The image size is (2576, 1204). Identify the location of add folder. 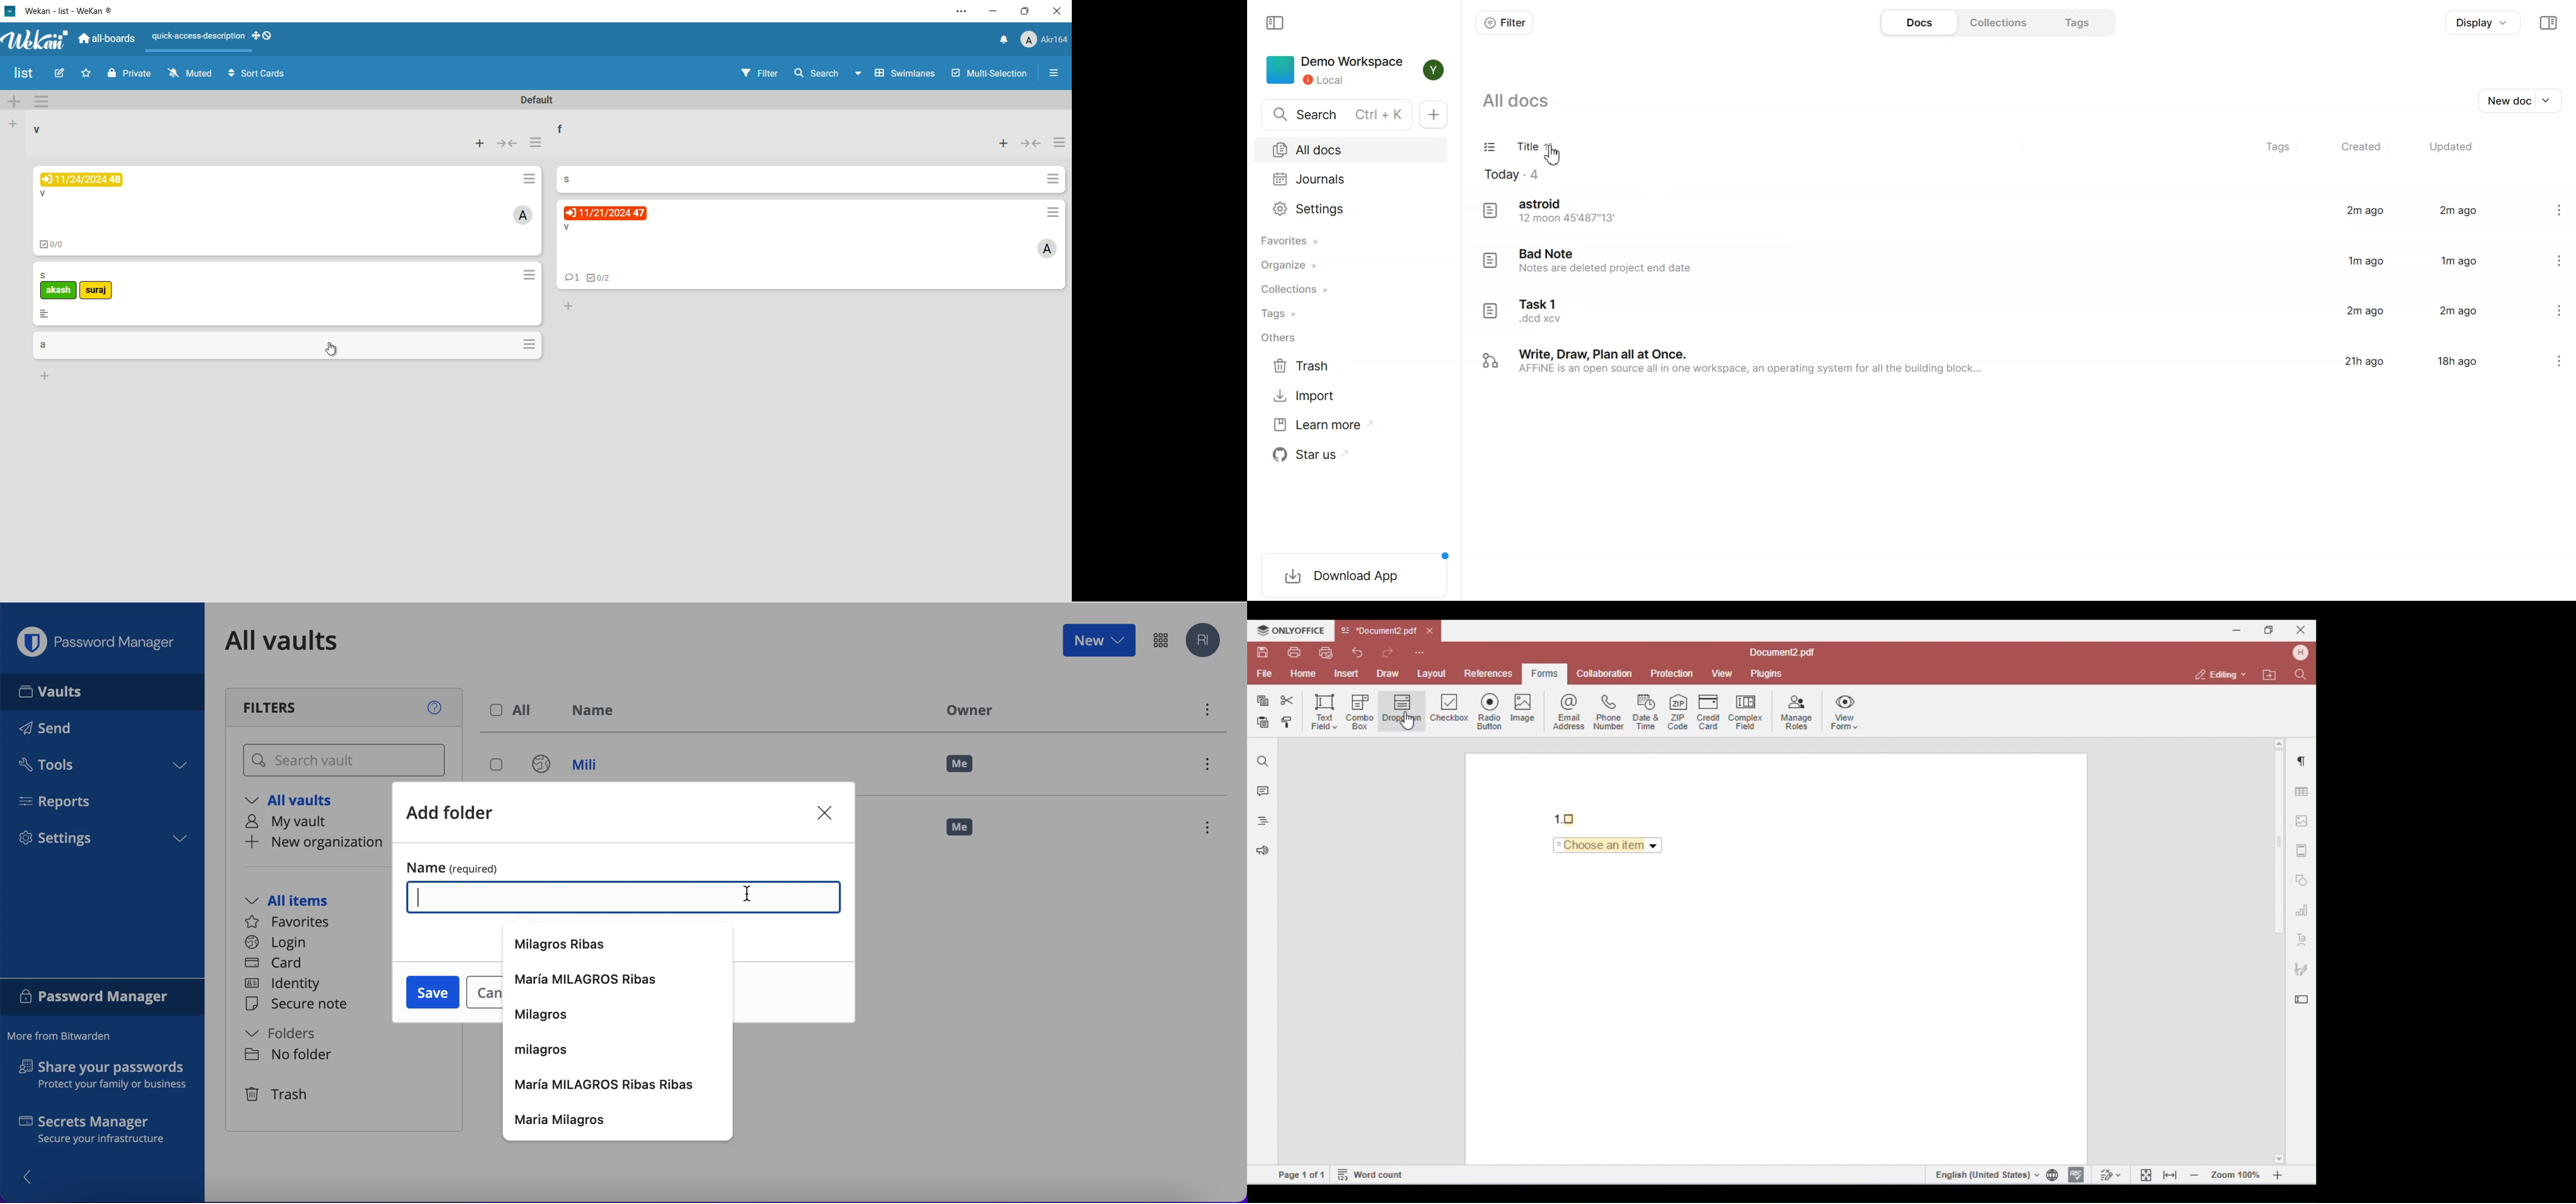
(462, 815).